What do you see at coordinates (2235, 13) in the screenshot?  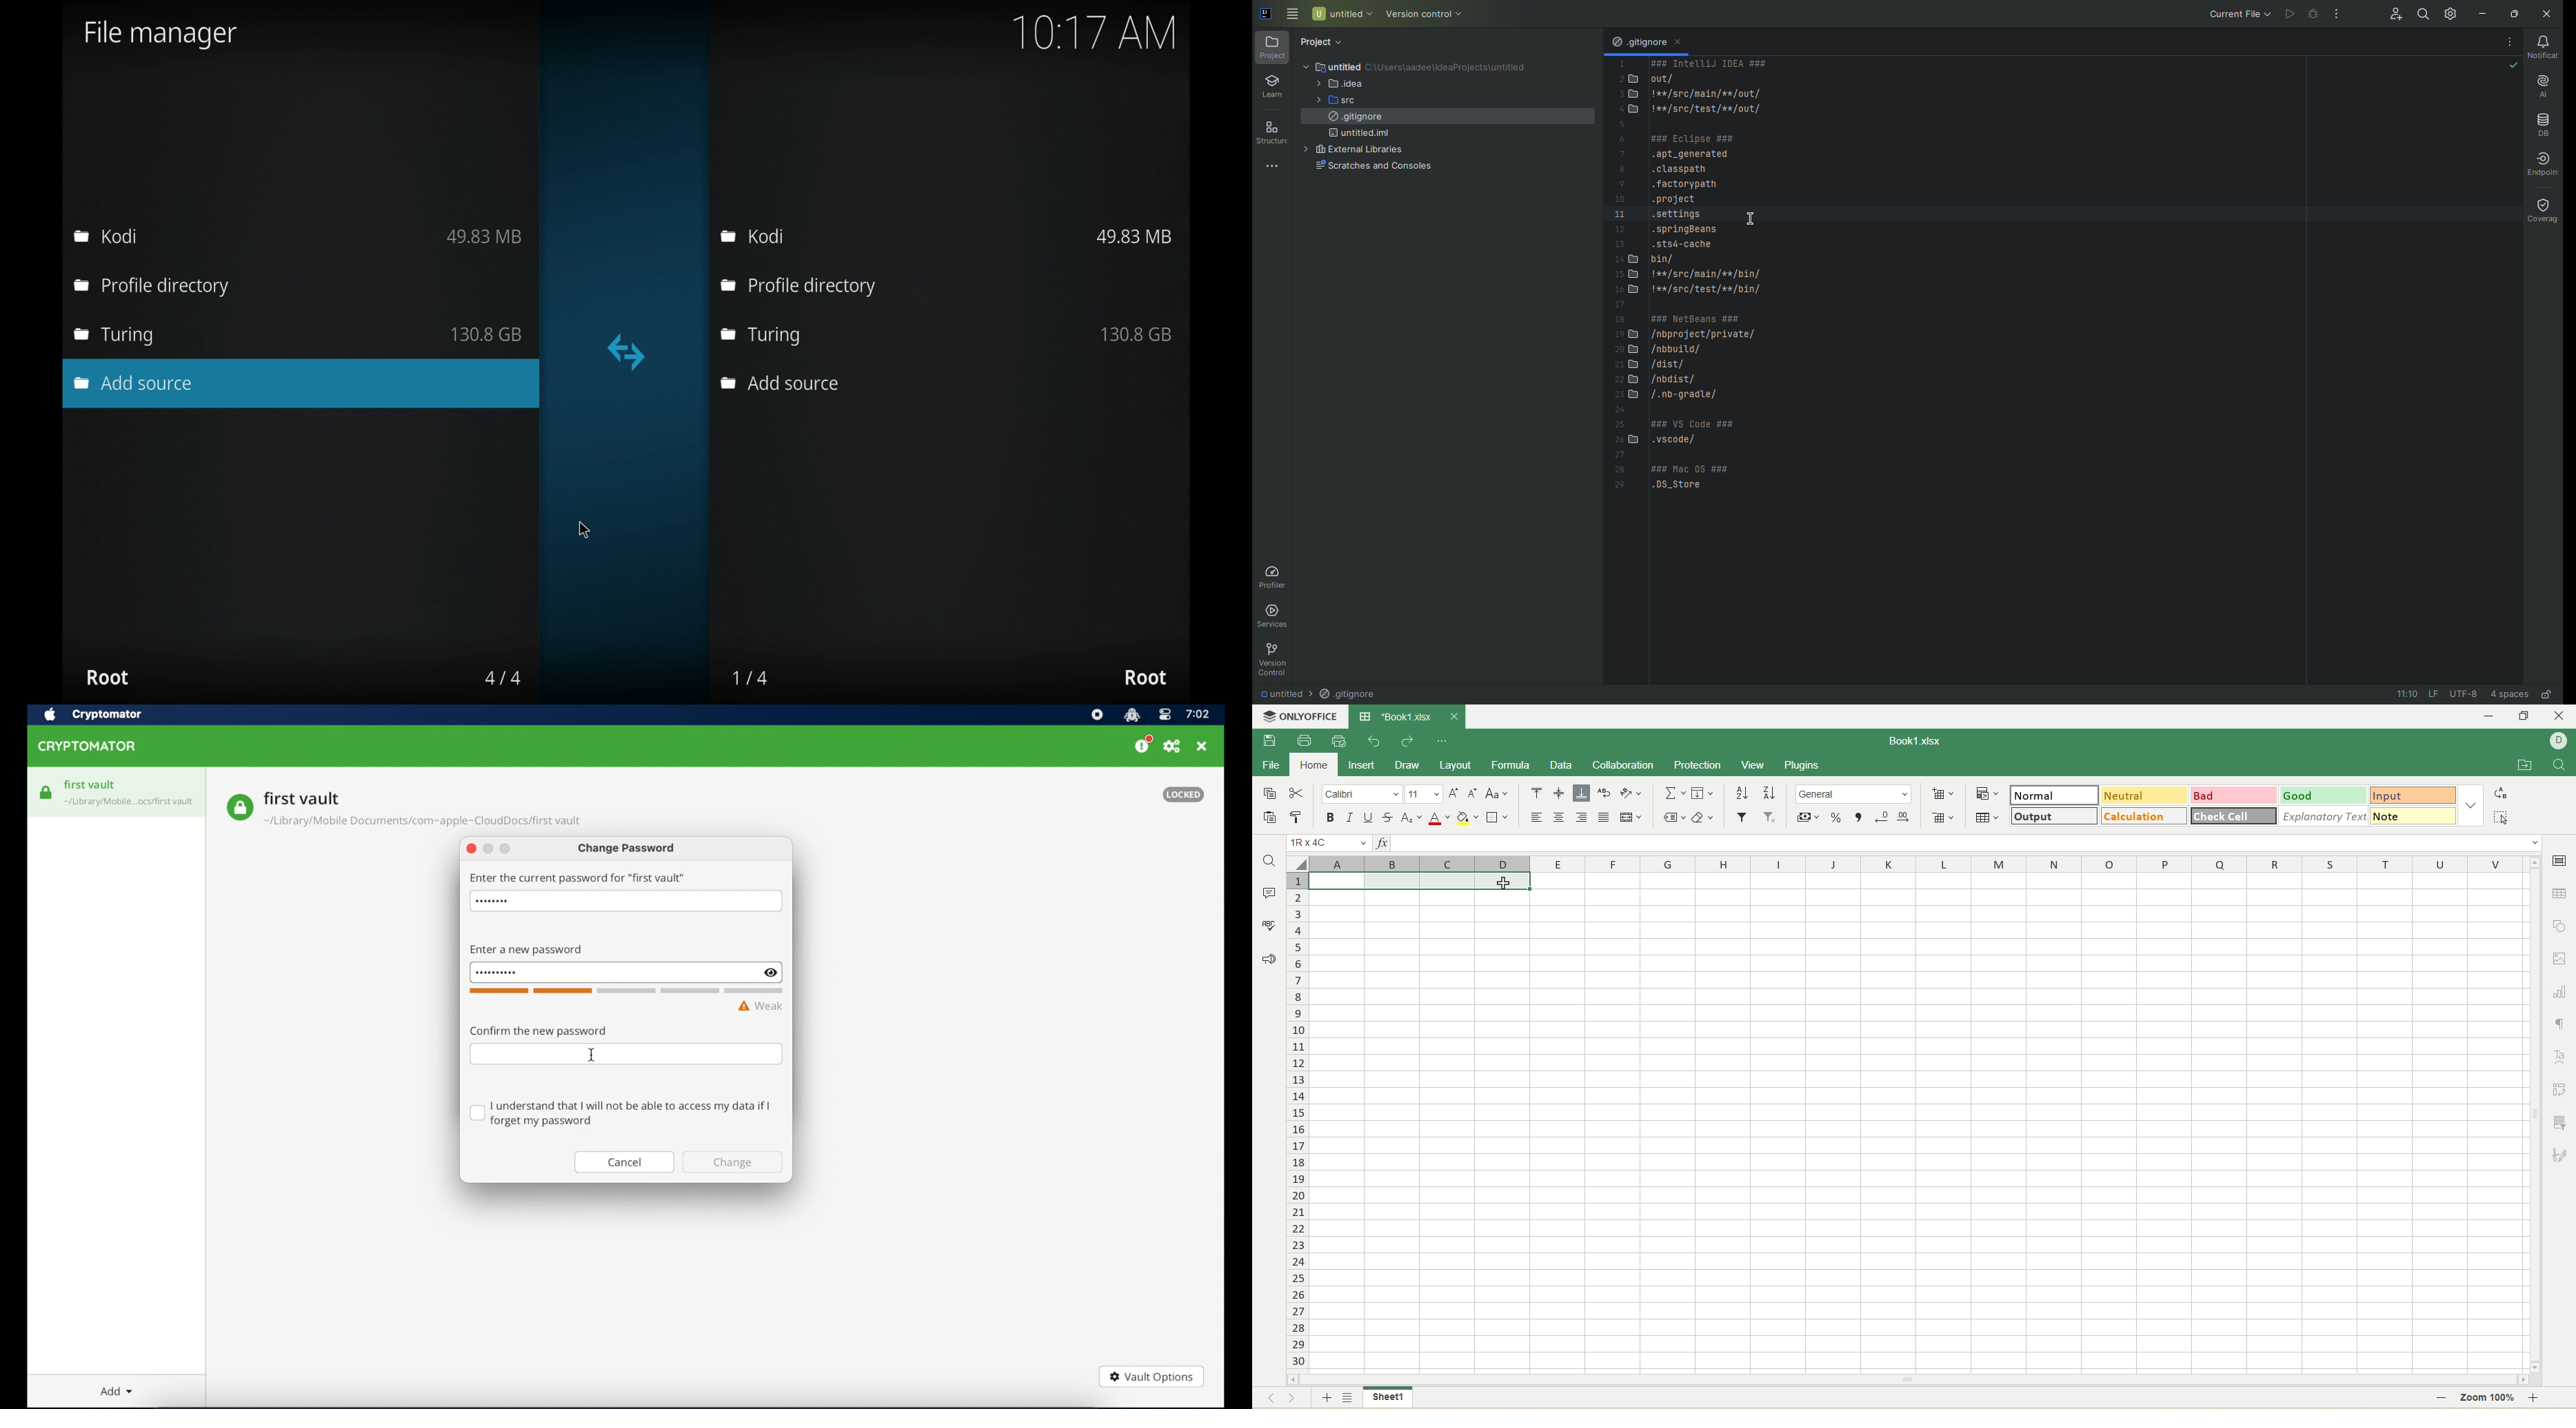 I see `Current file` at bounding box center [2235, 13].